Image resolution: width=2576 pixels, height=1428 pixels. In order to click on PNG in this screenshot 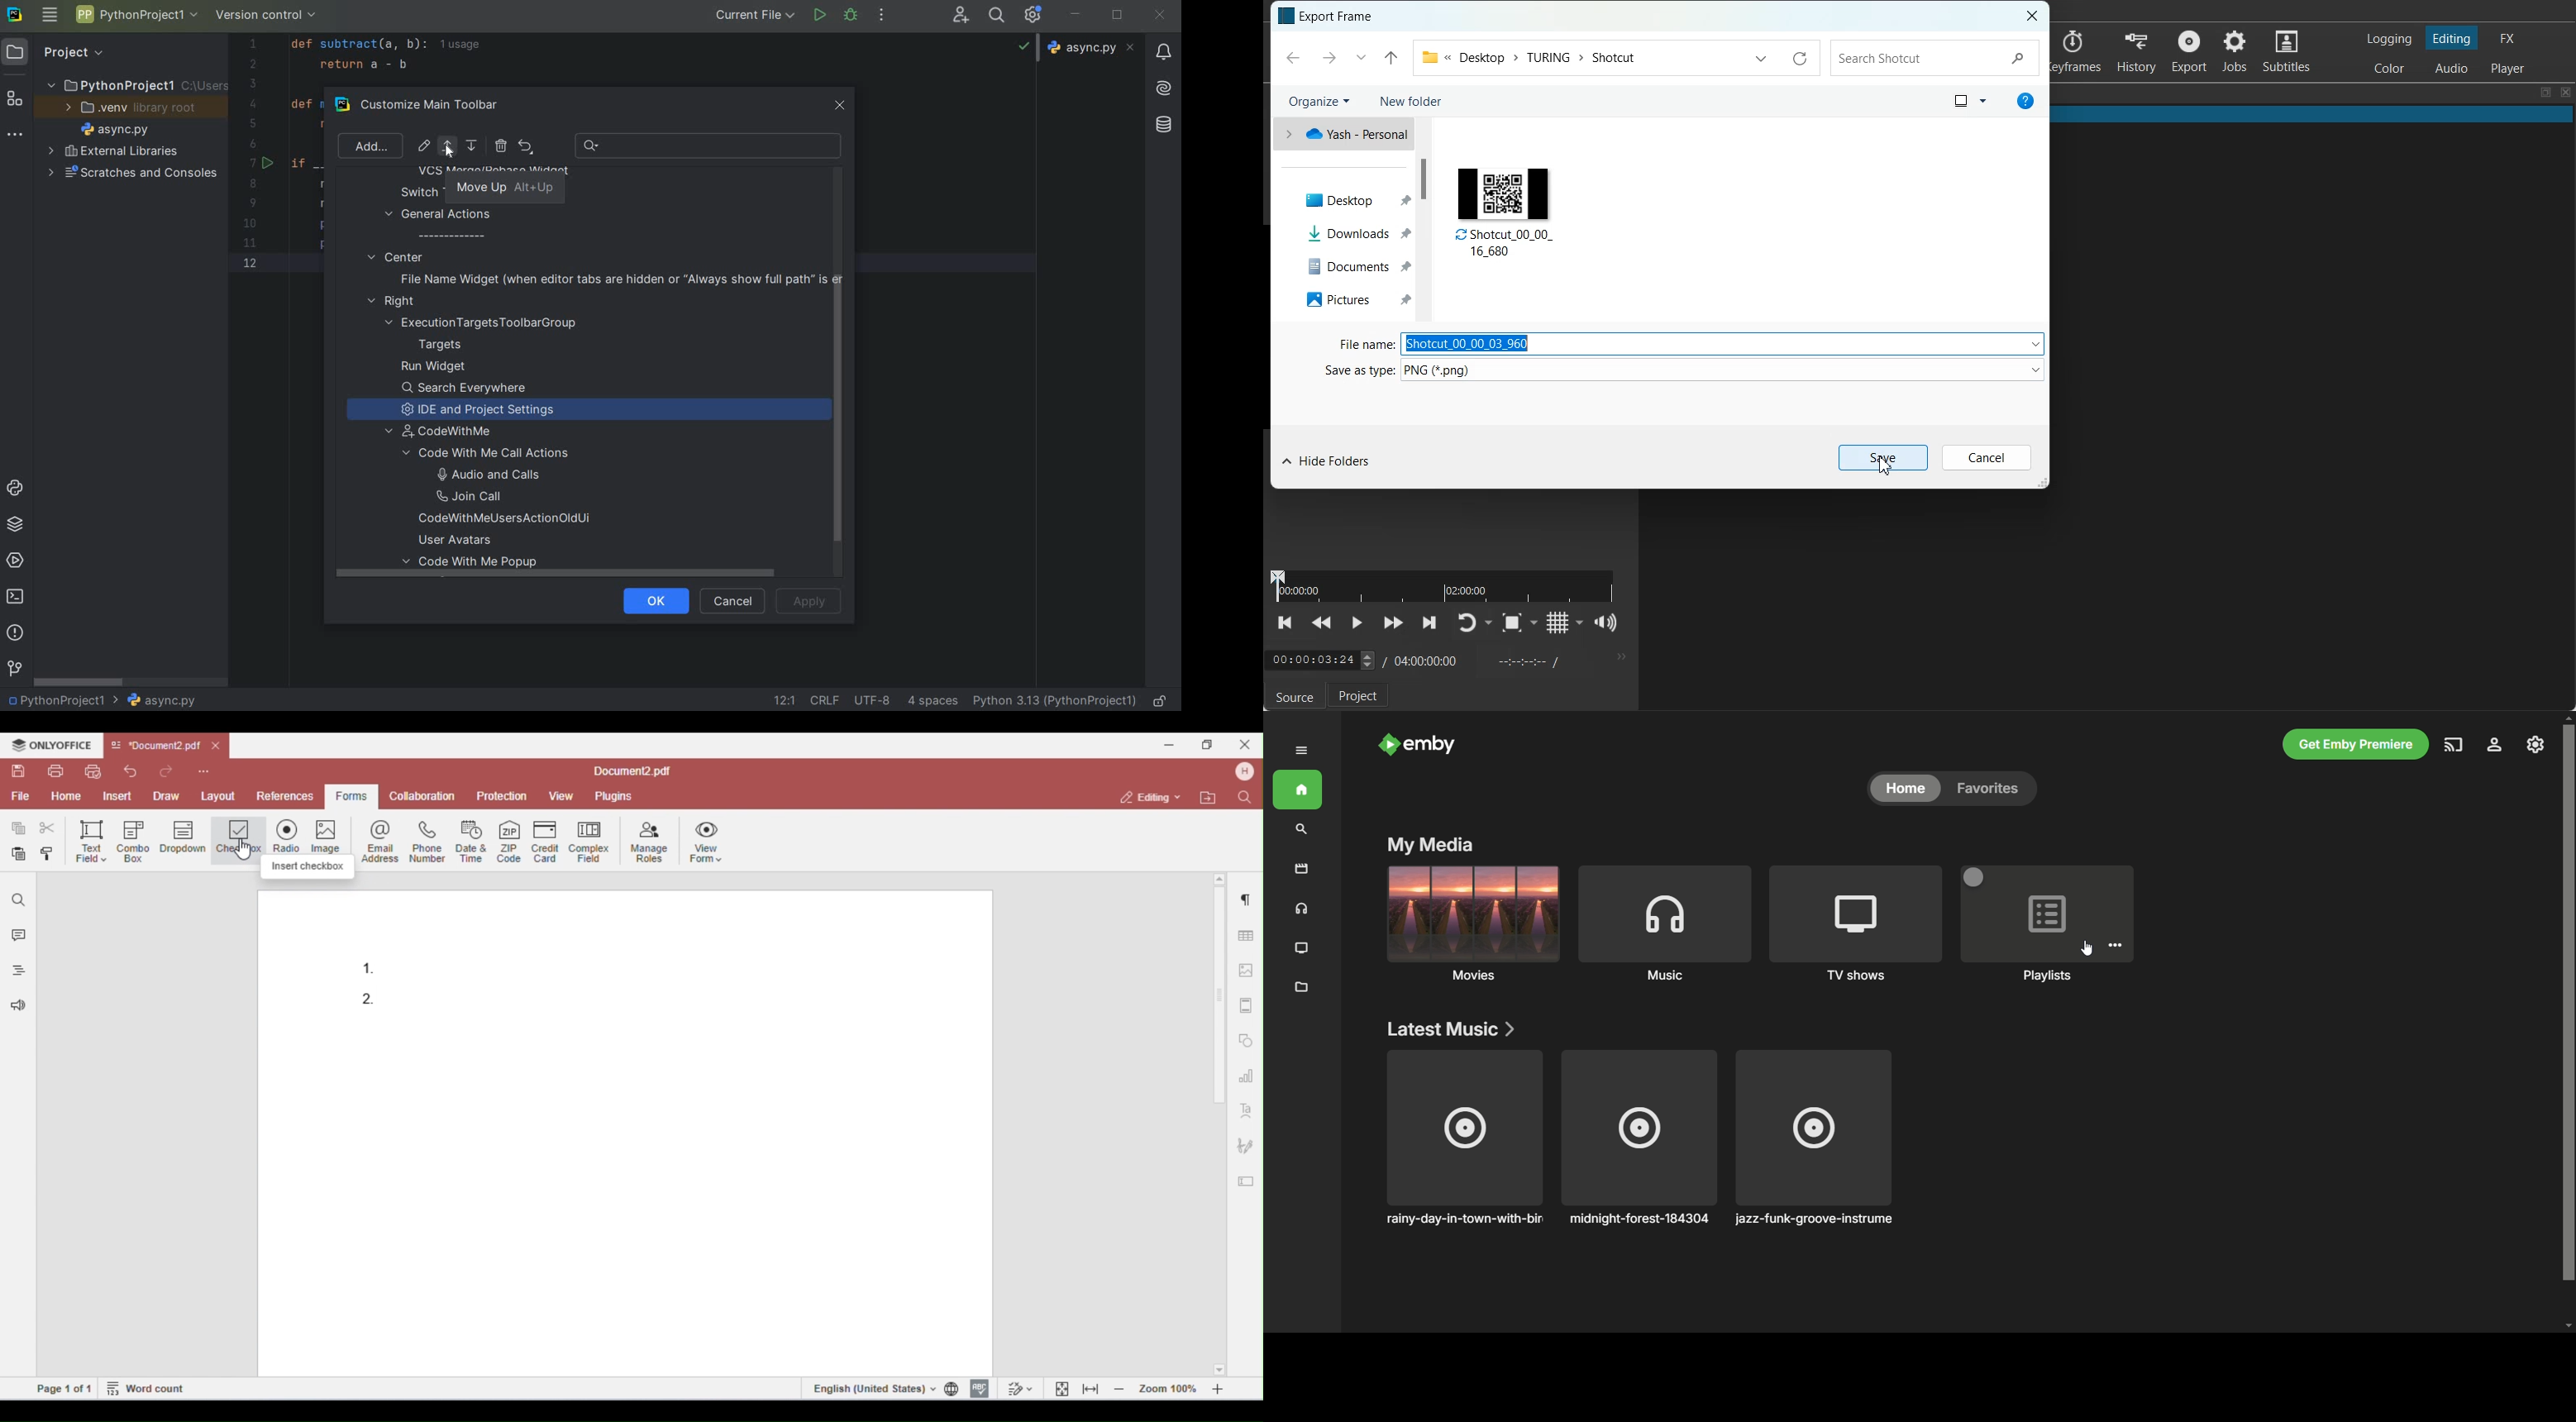, I will do `click(1725, 369)`.